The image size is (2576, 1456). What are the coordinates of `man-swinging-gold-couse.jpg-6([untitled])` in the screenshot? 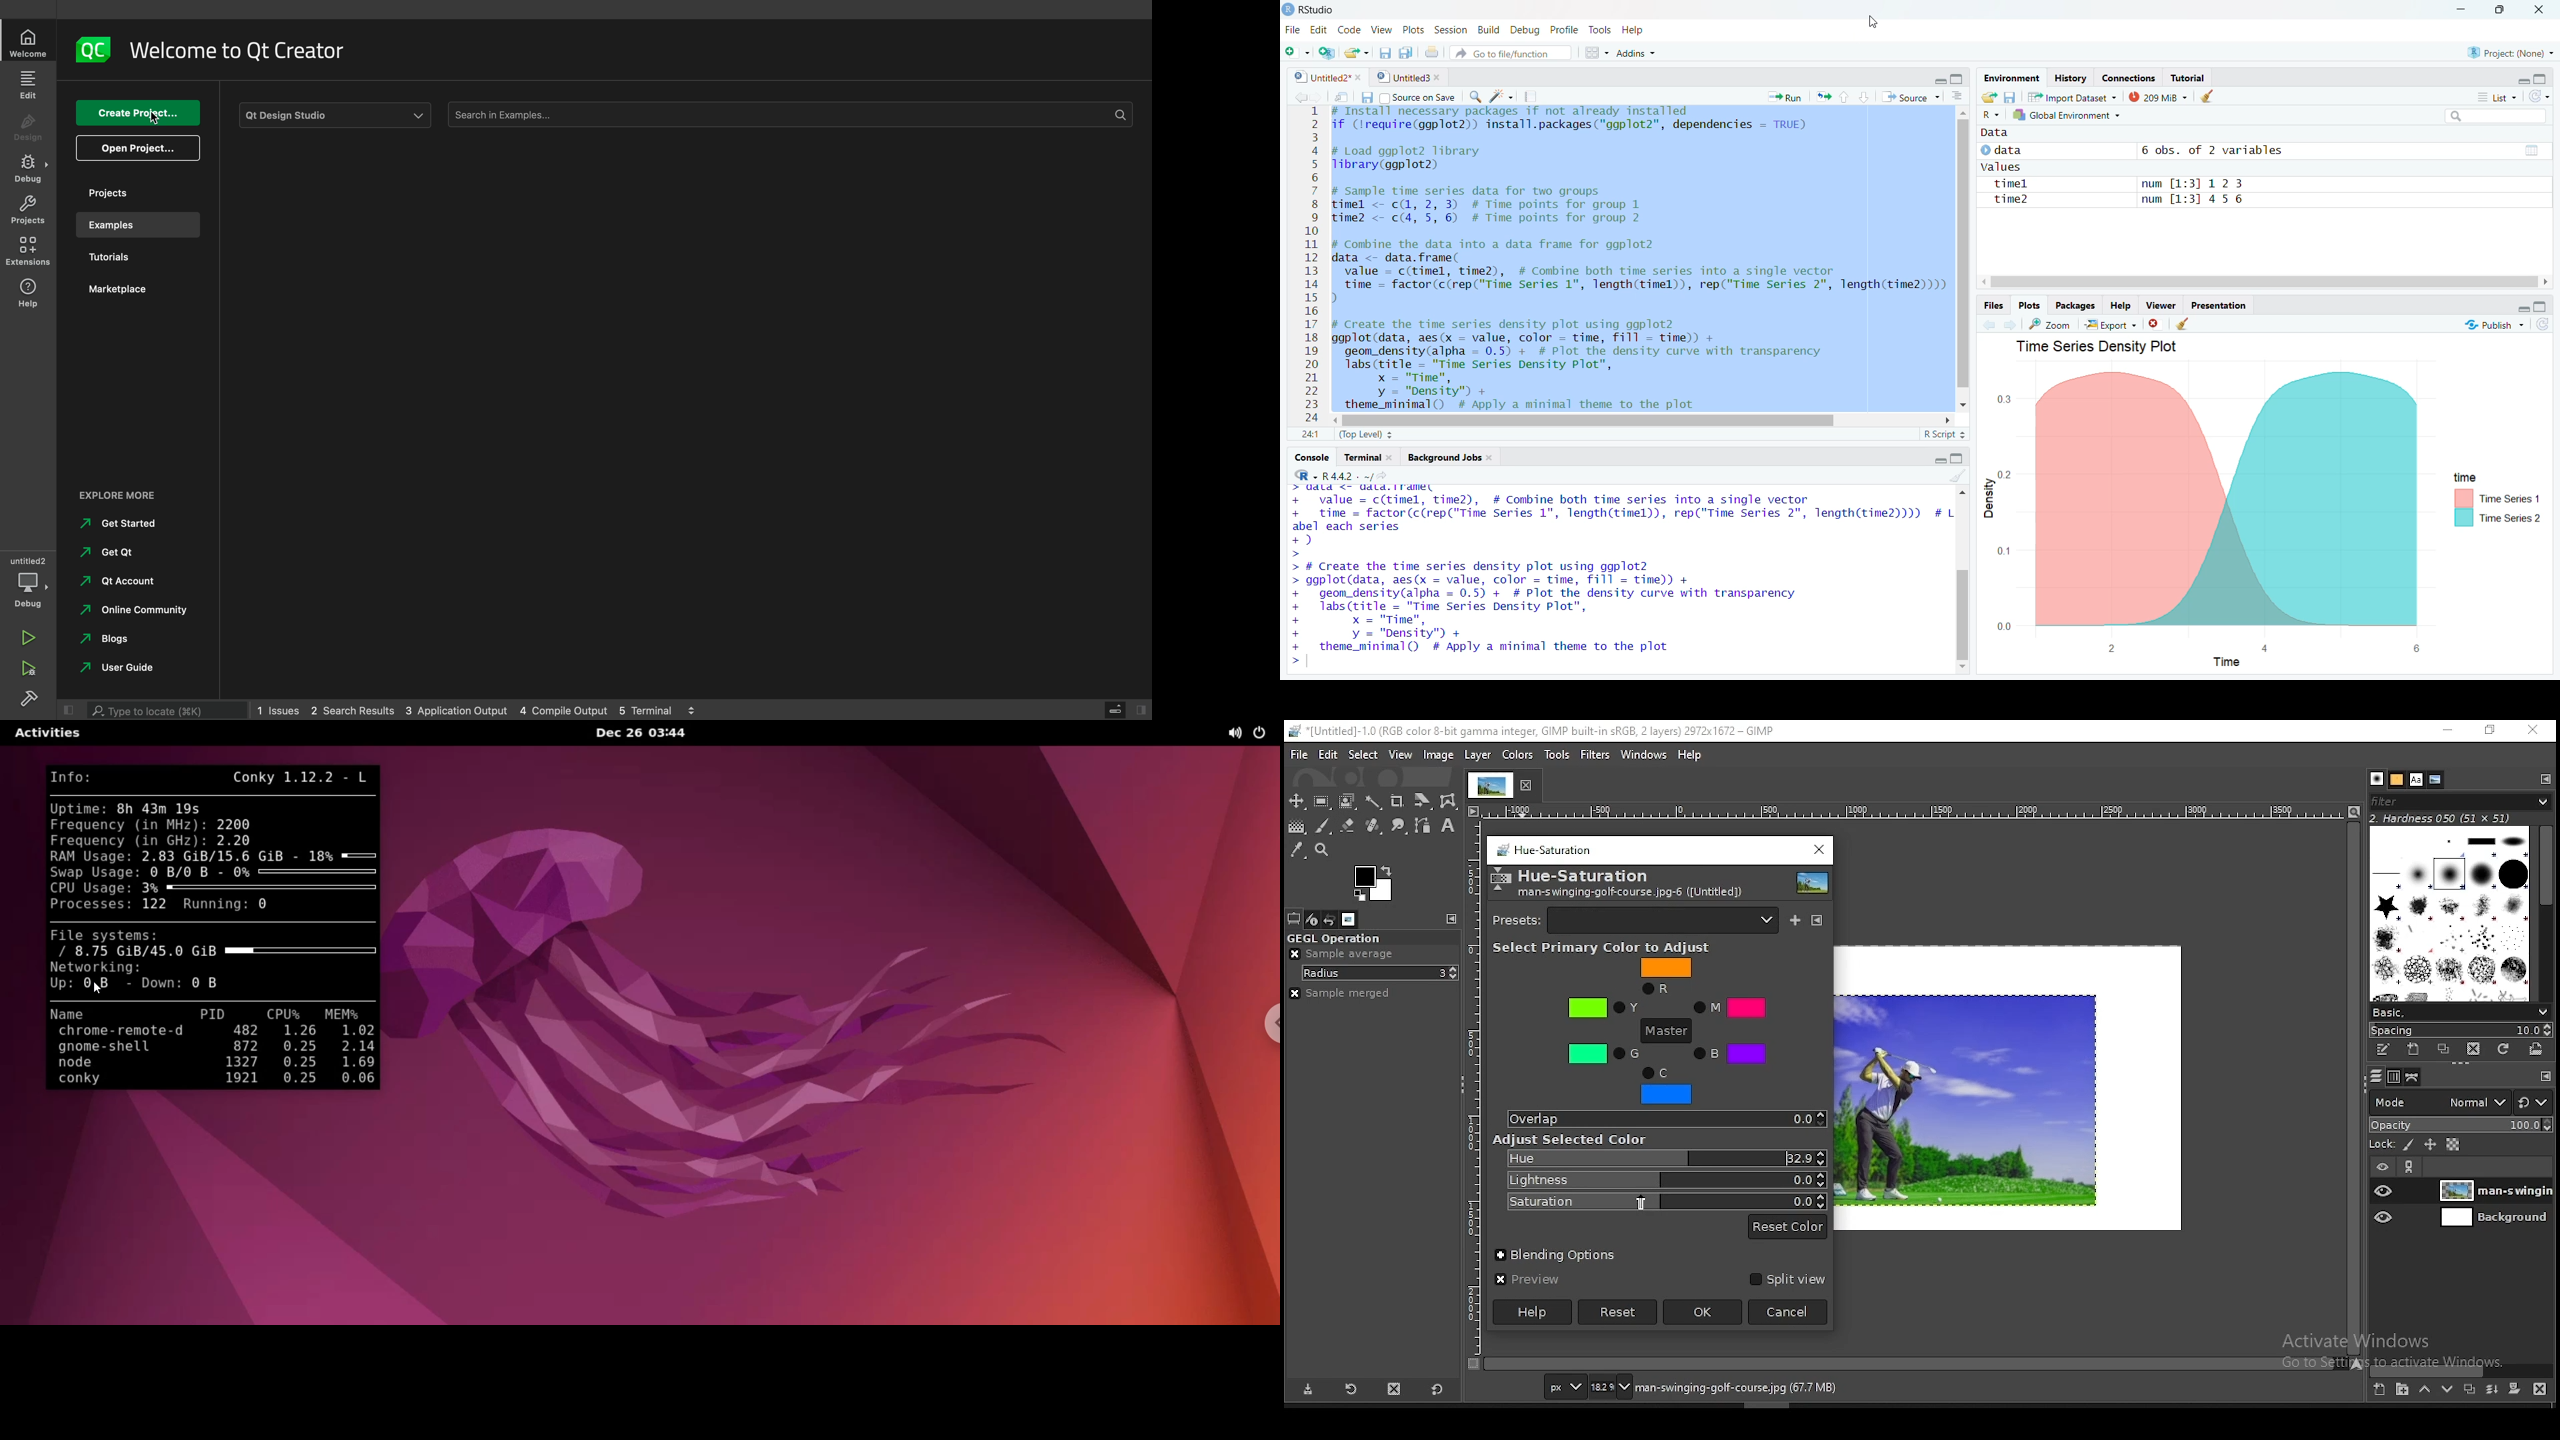 It's located at (1628, 894).